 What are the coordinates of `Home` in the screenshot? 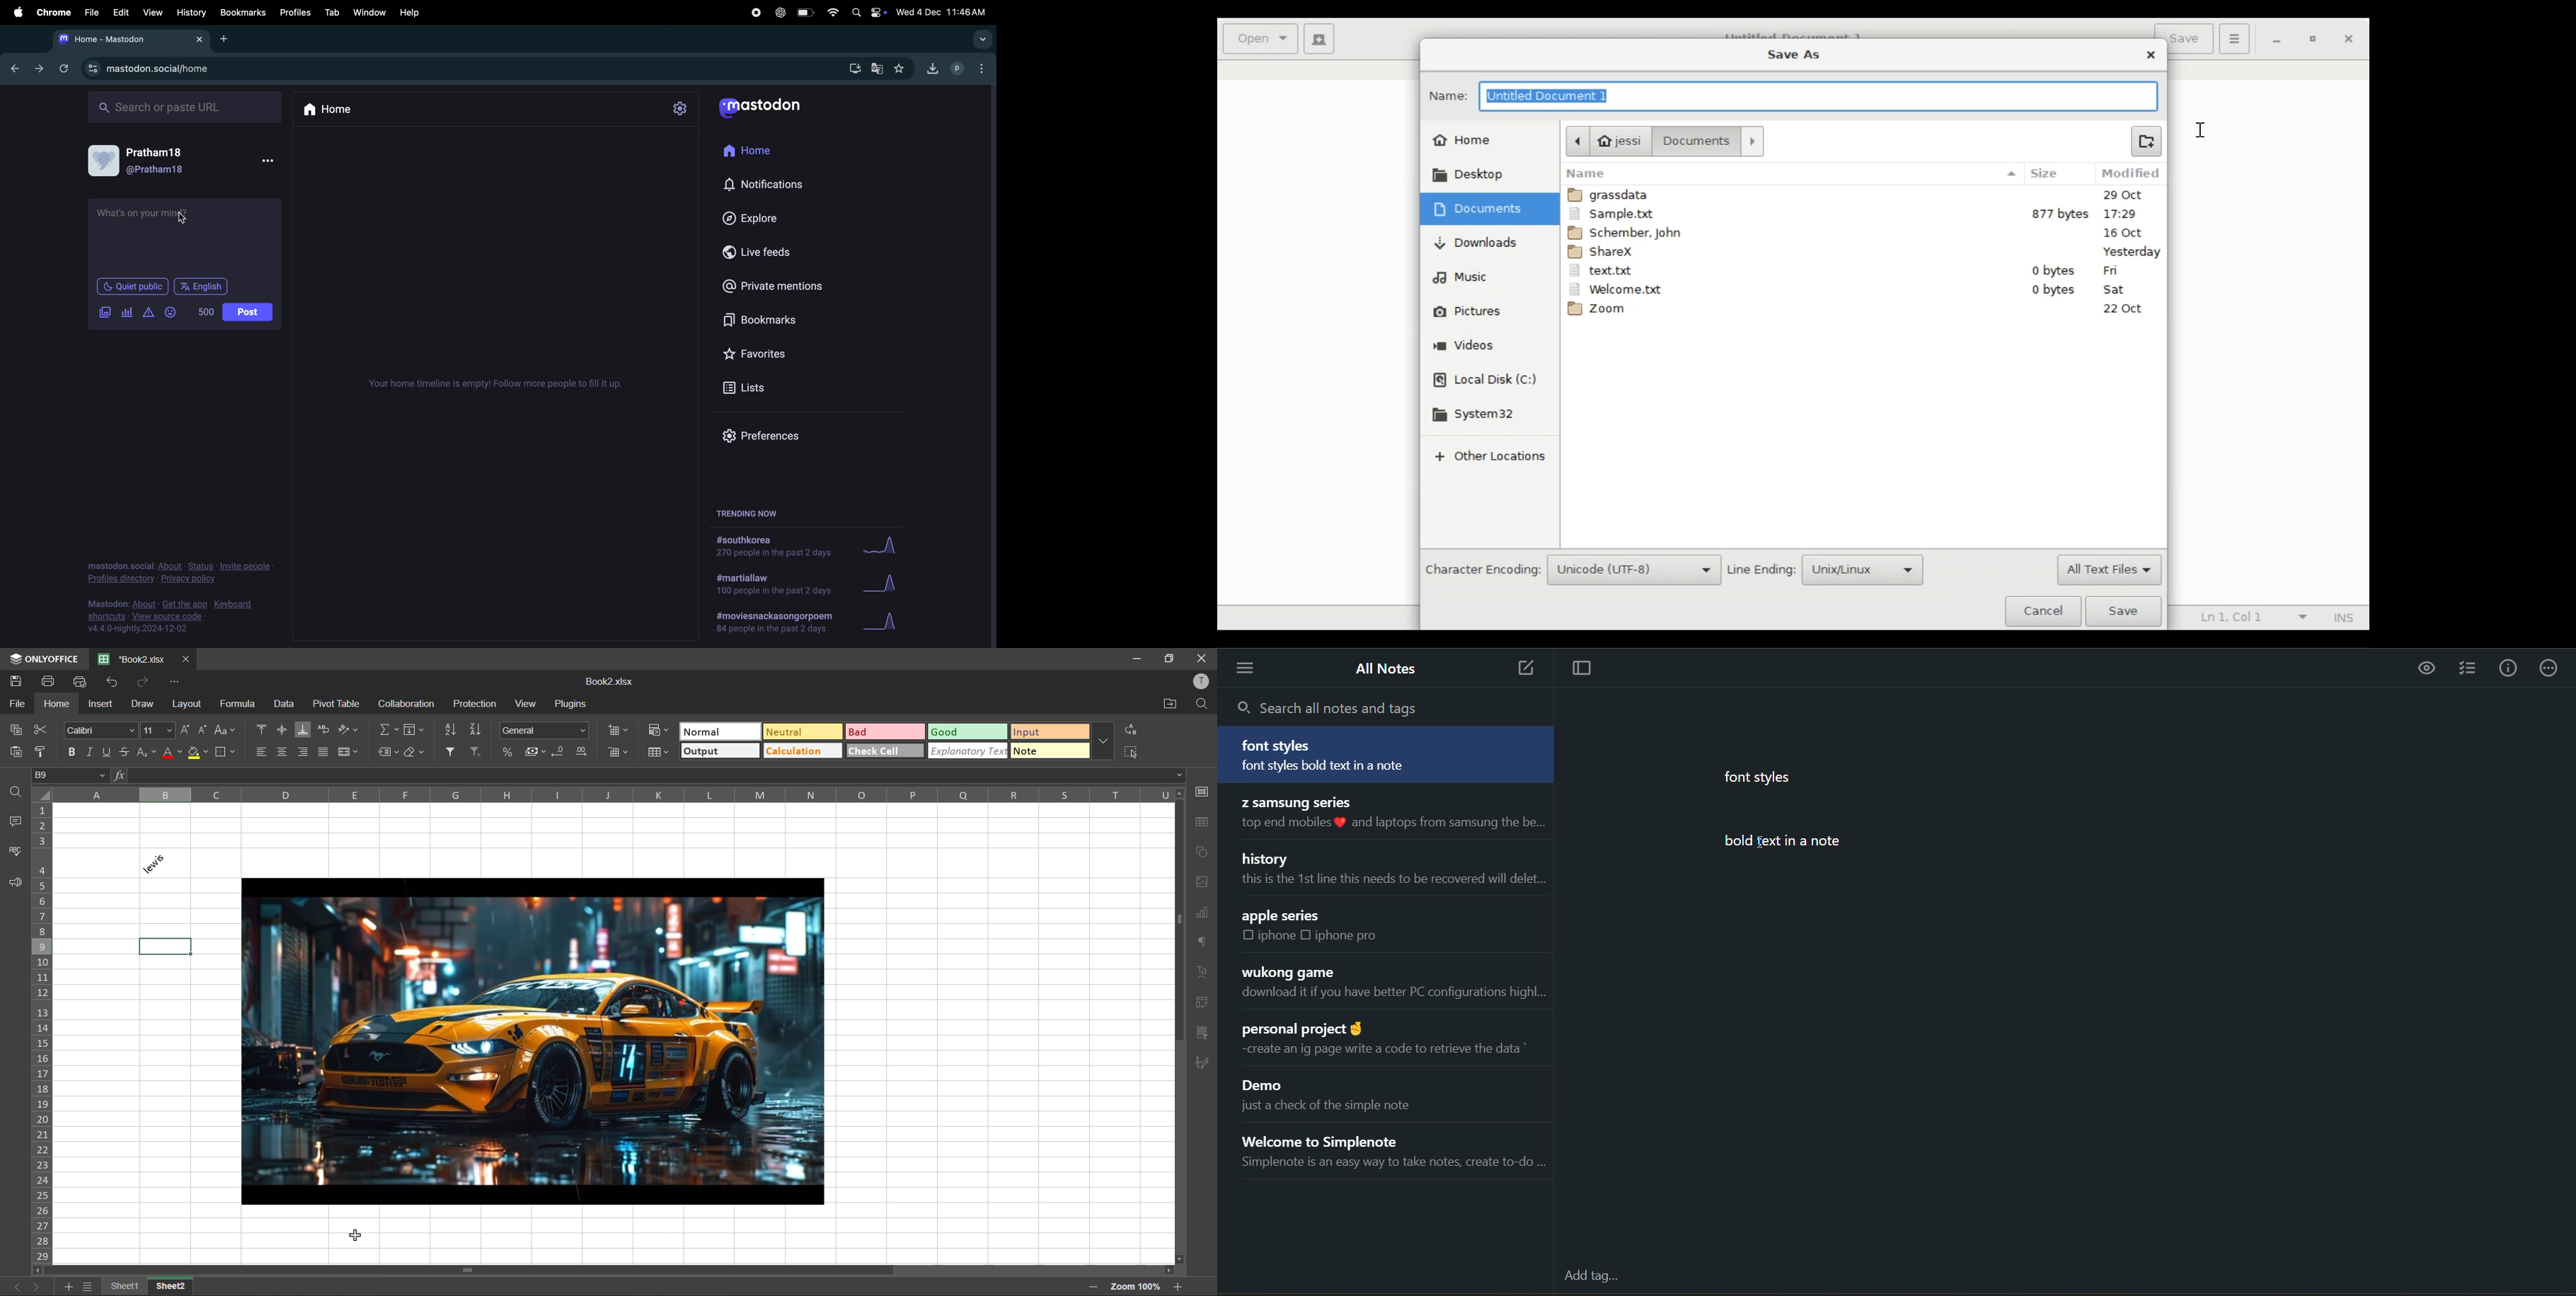 It's located at (1463, 139).